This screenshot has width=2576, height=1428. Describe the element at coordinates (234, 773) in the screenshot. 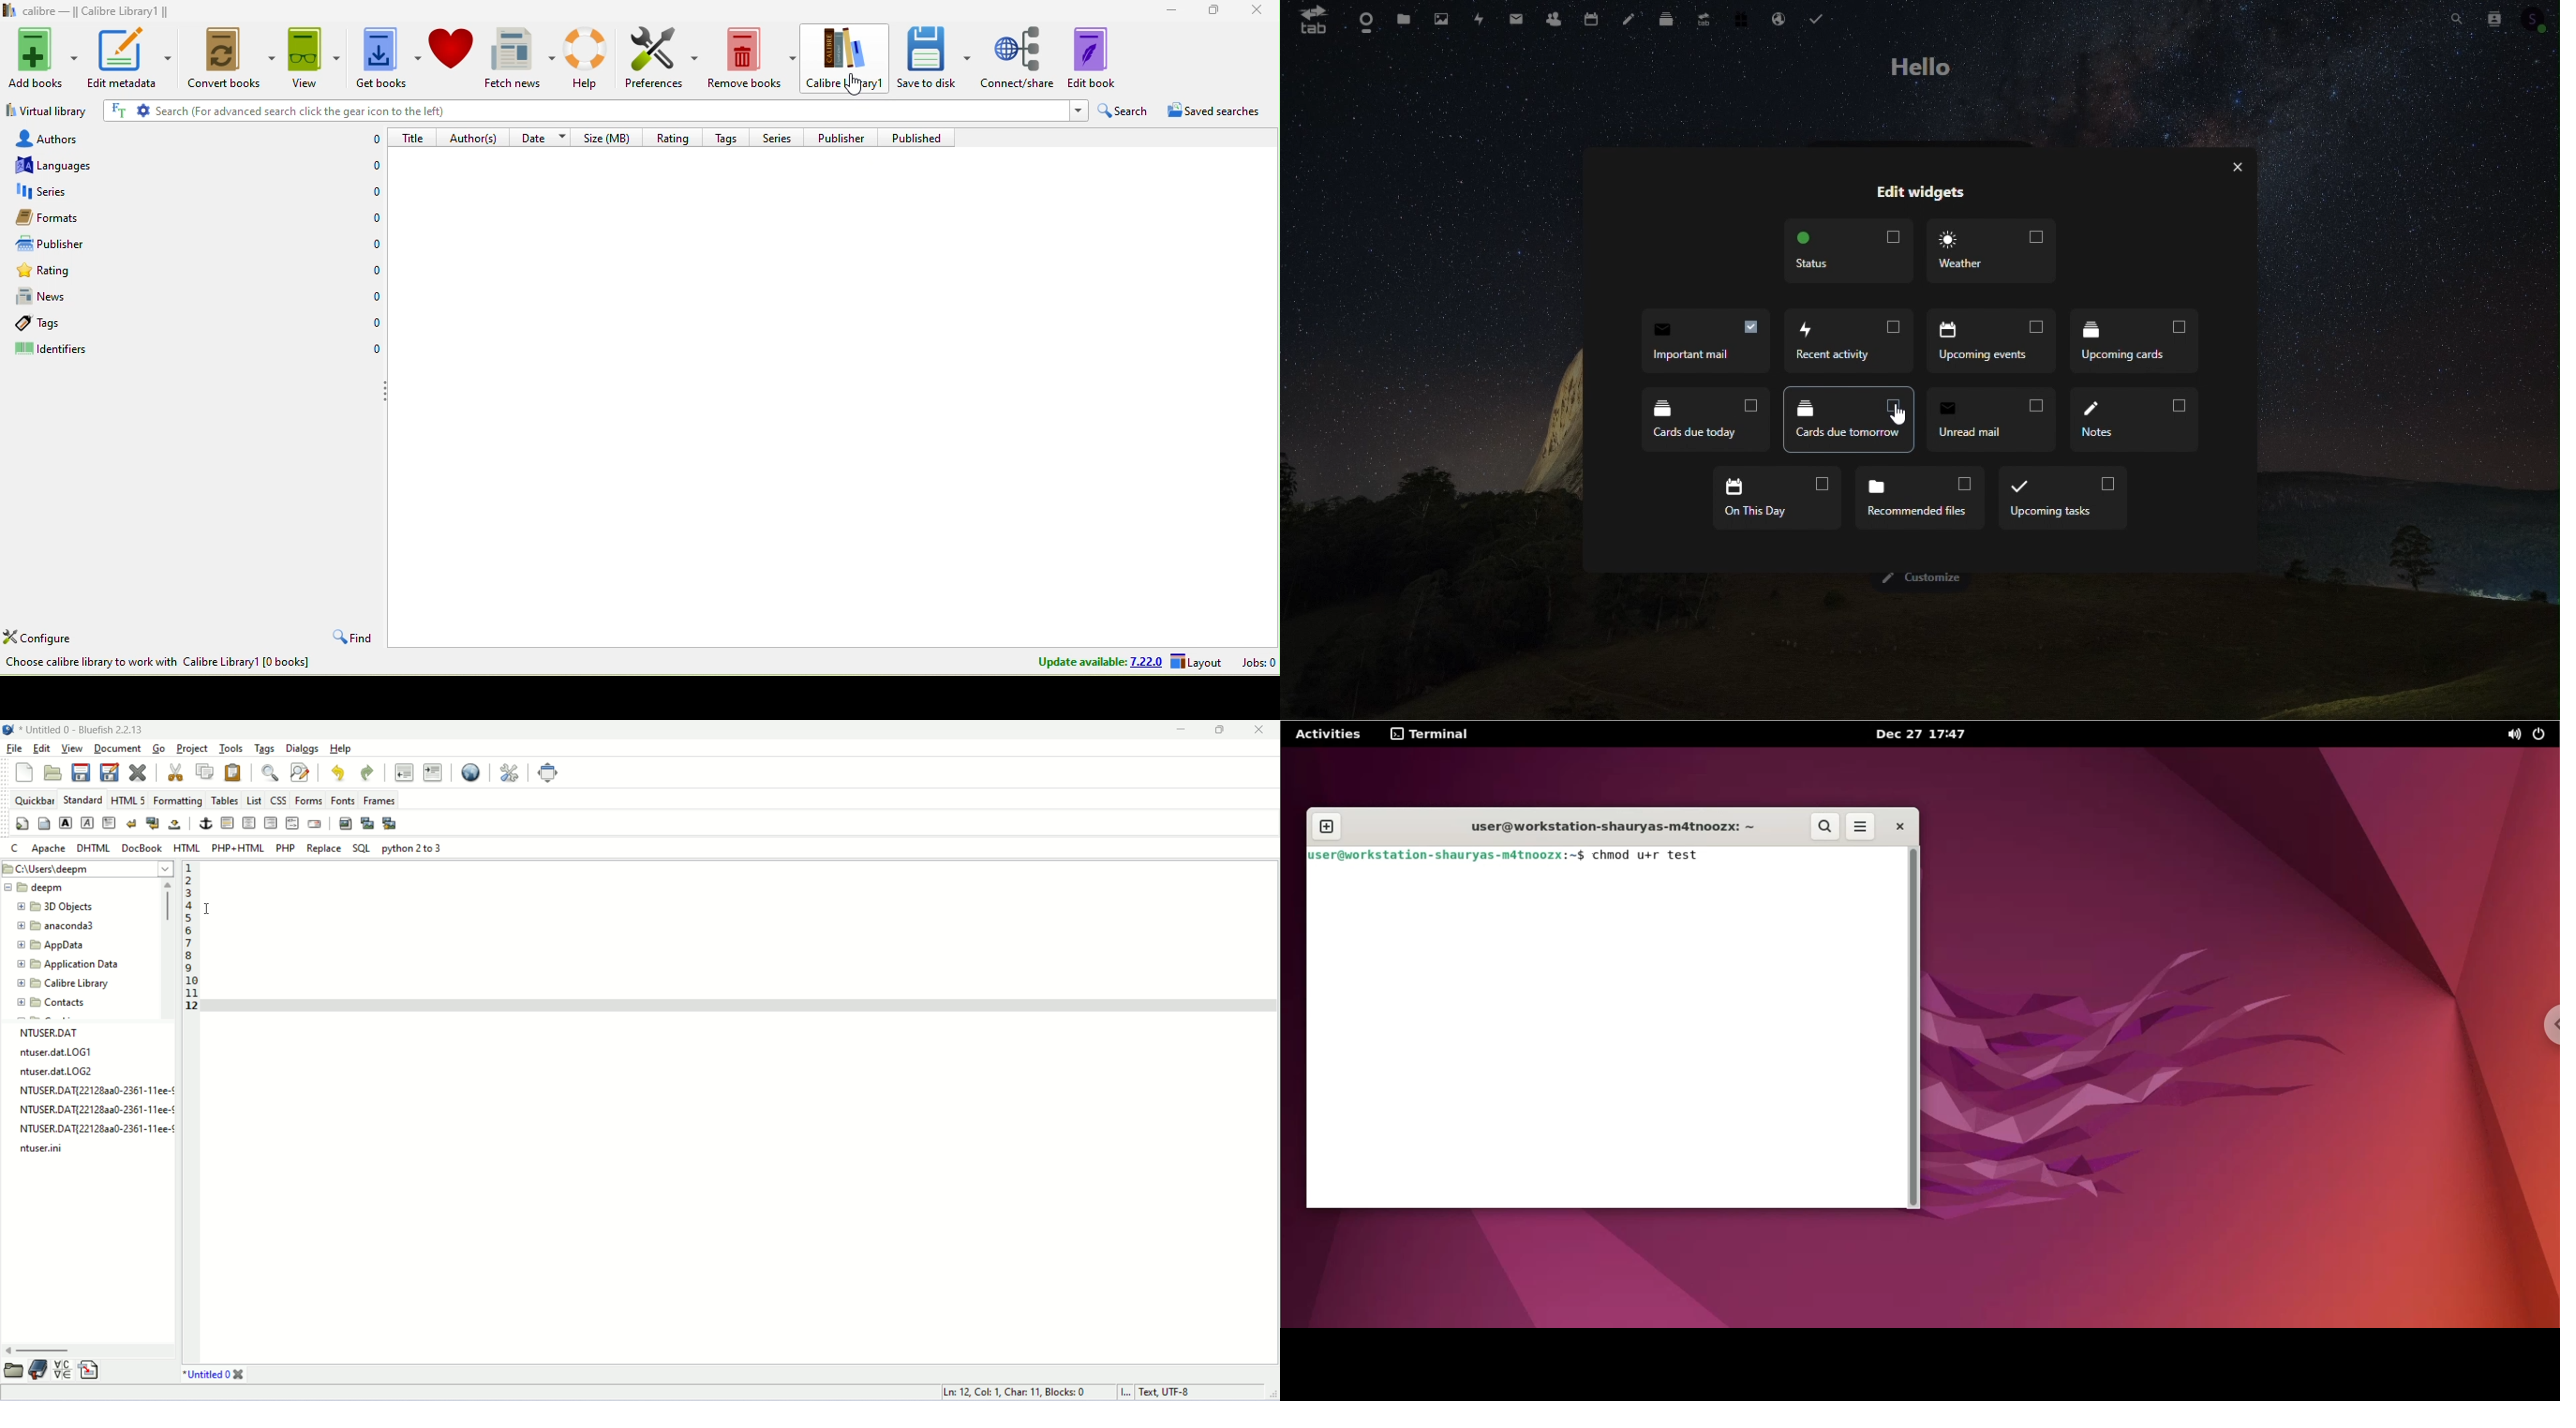

I see `paste` at that location.